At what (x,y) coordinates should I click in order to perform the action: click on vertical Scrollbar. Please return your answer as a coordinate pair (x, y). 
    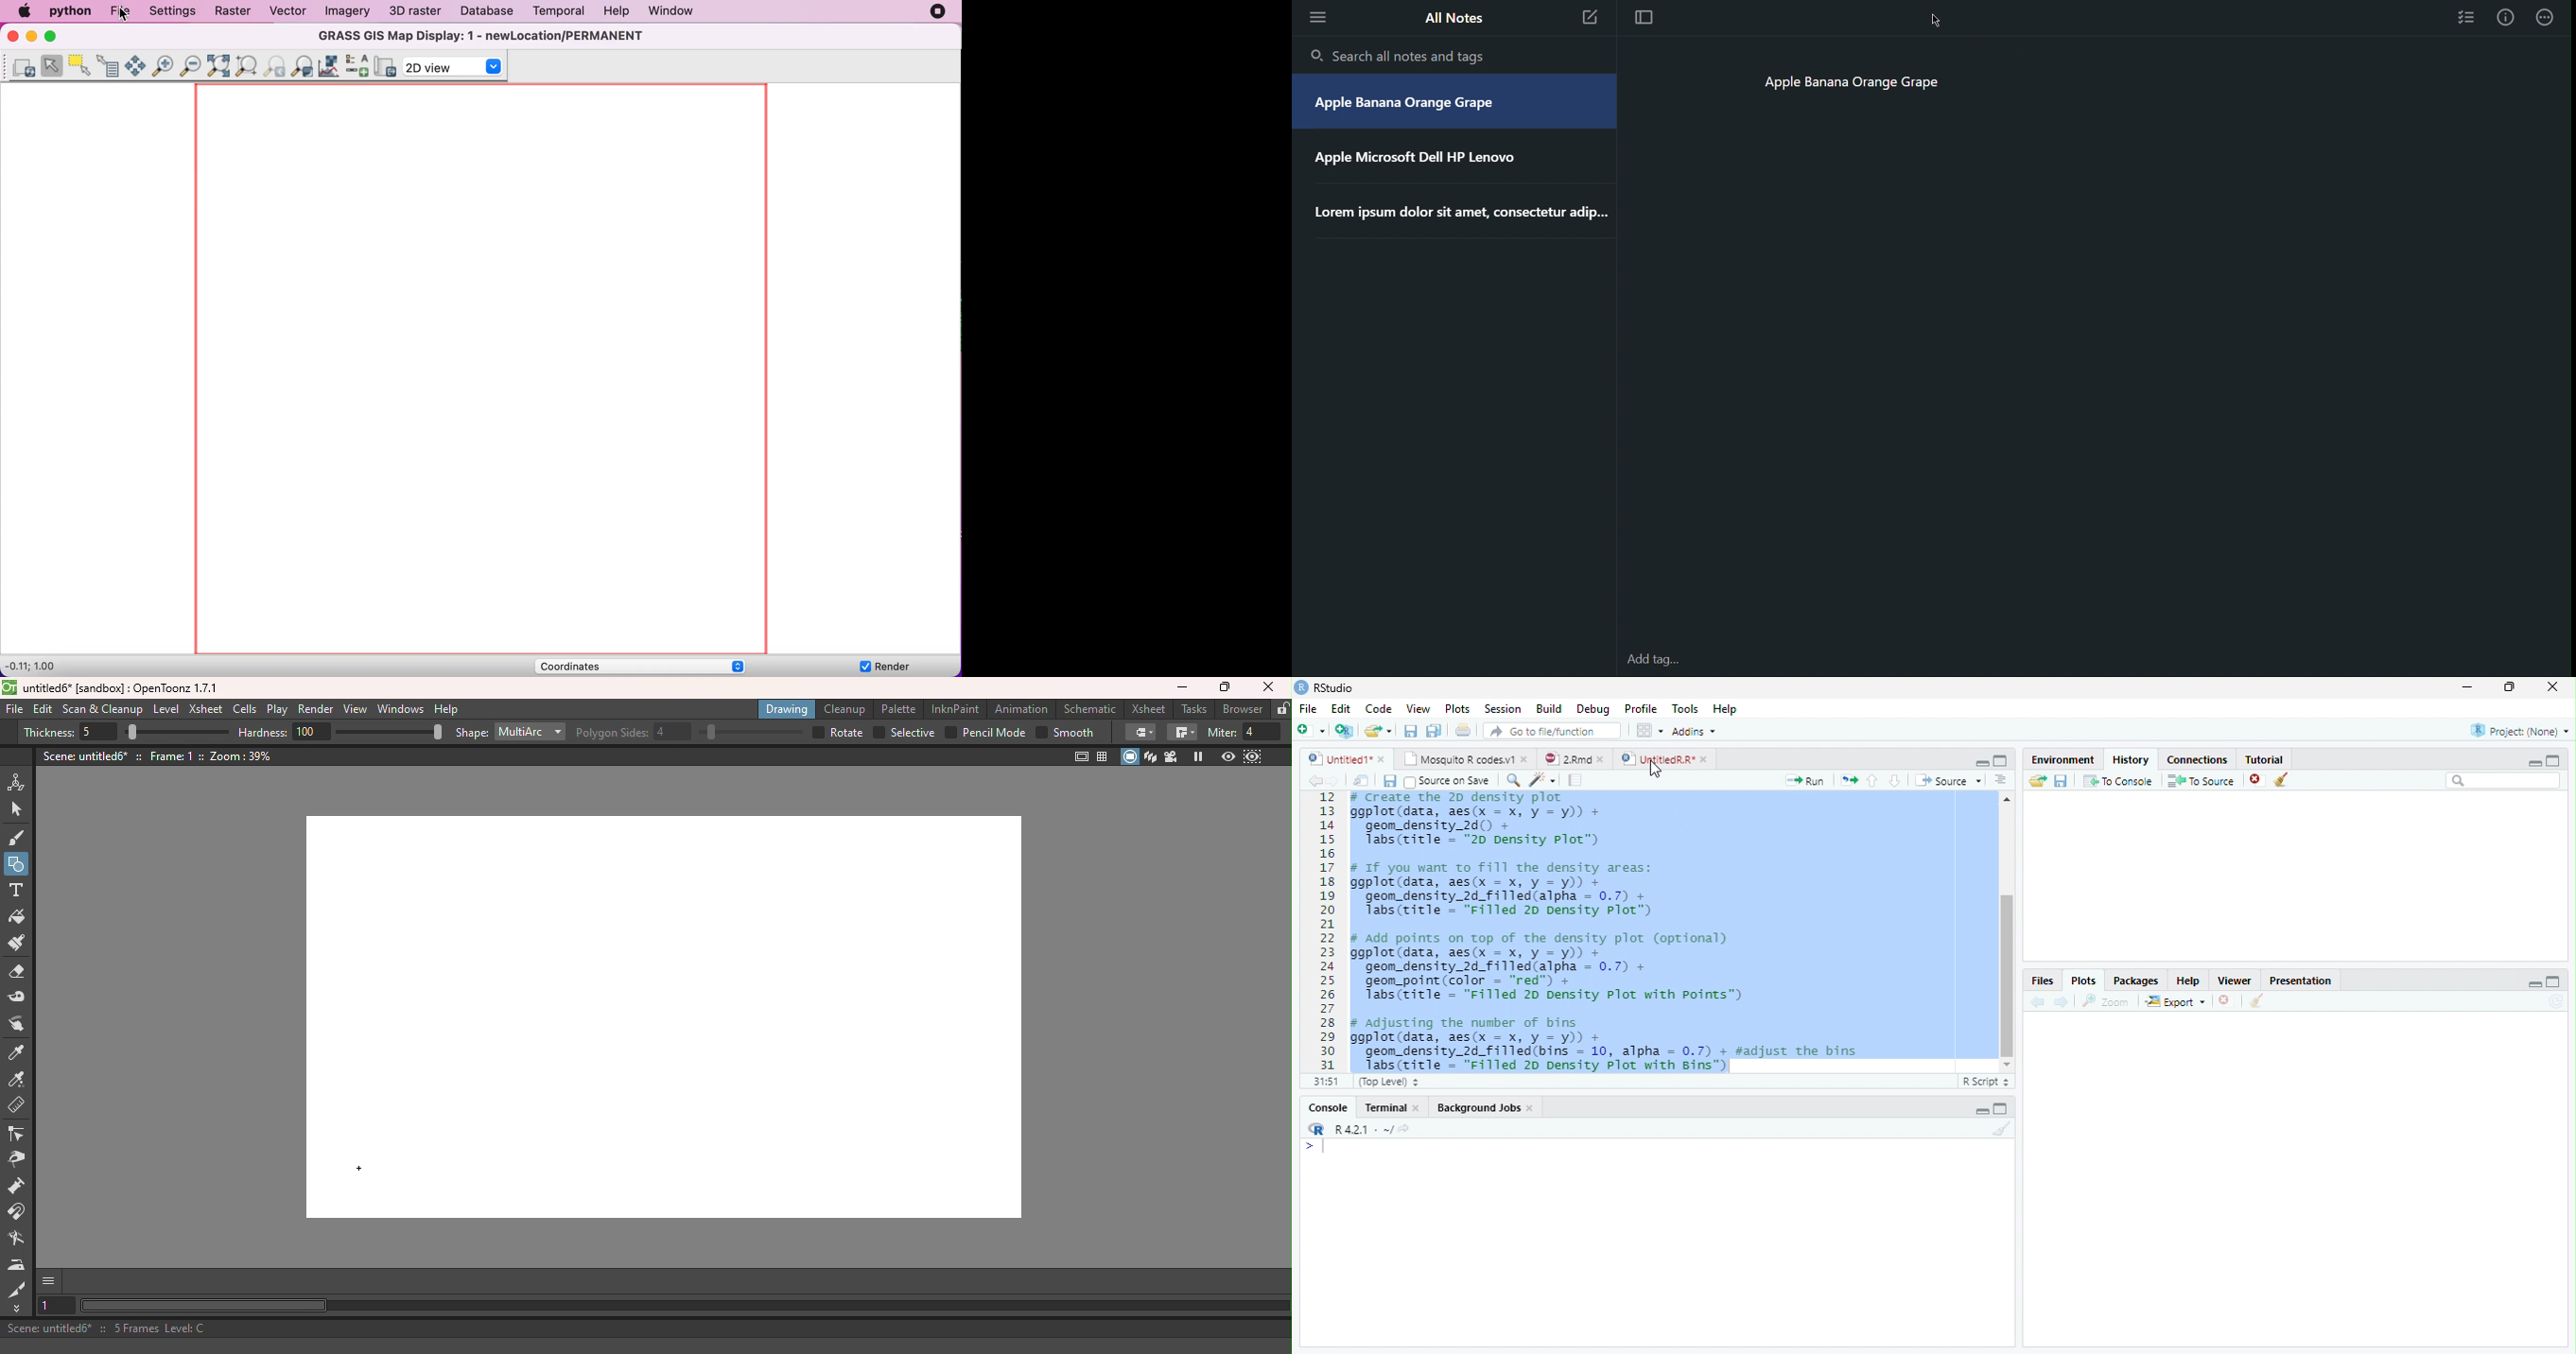
    Looking at the image, I should click on (2007, 975).